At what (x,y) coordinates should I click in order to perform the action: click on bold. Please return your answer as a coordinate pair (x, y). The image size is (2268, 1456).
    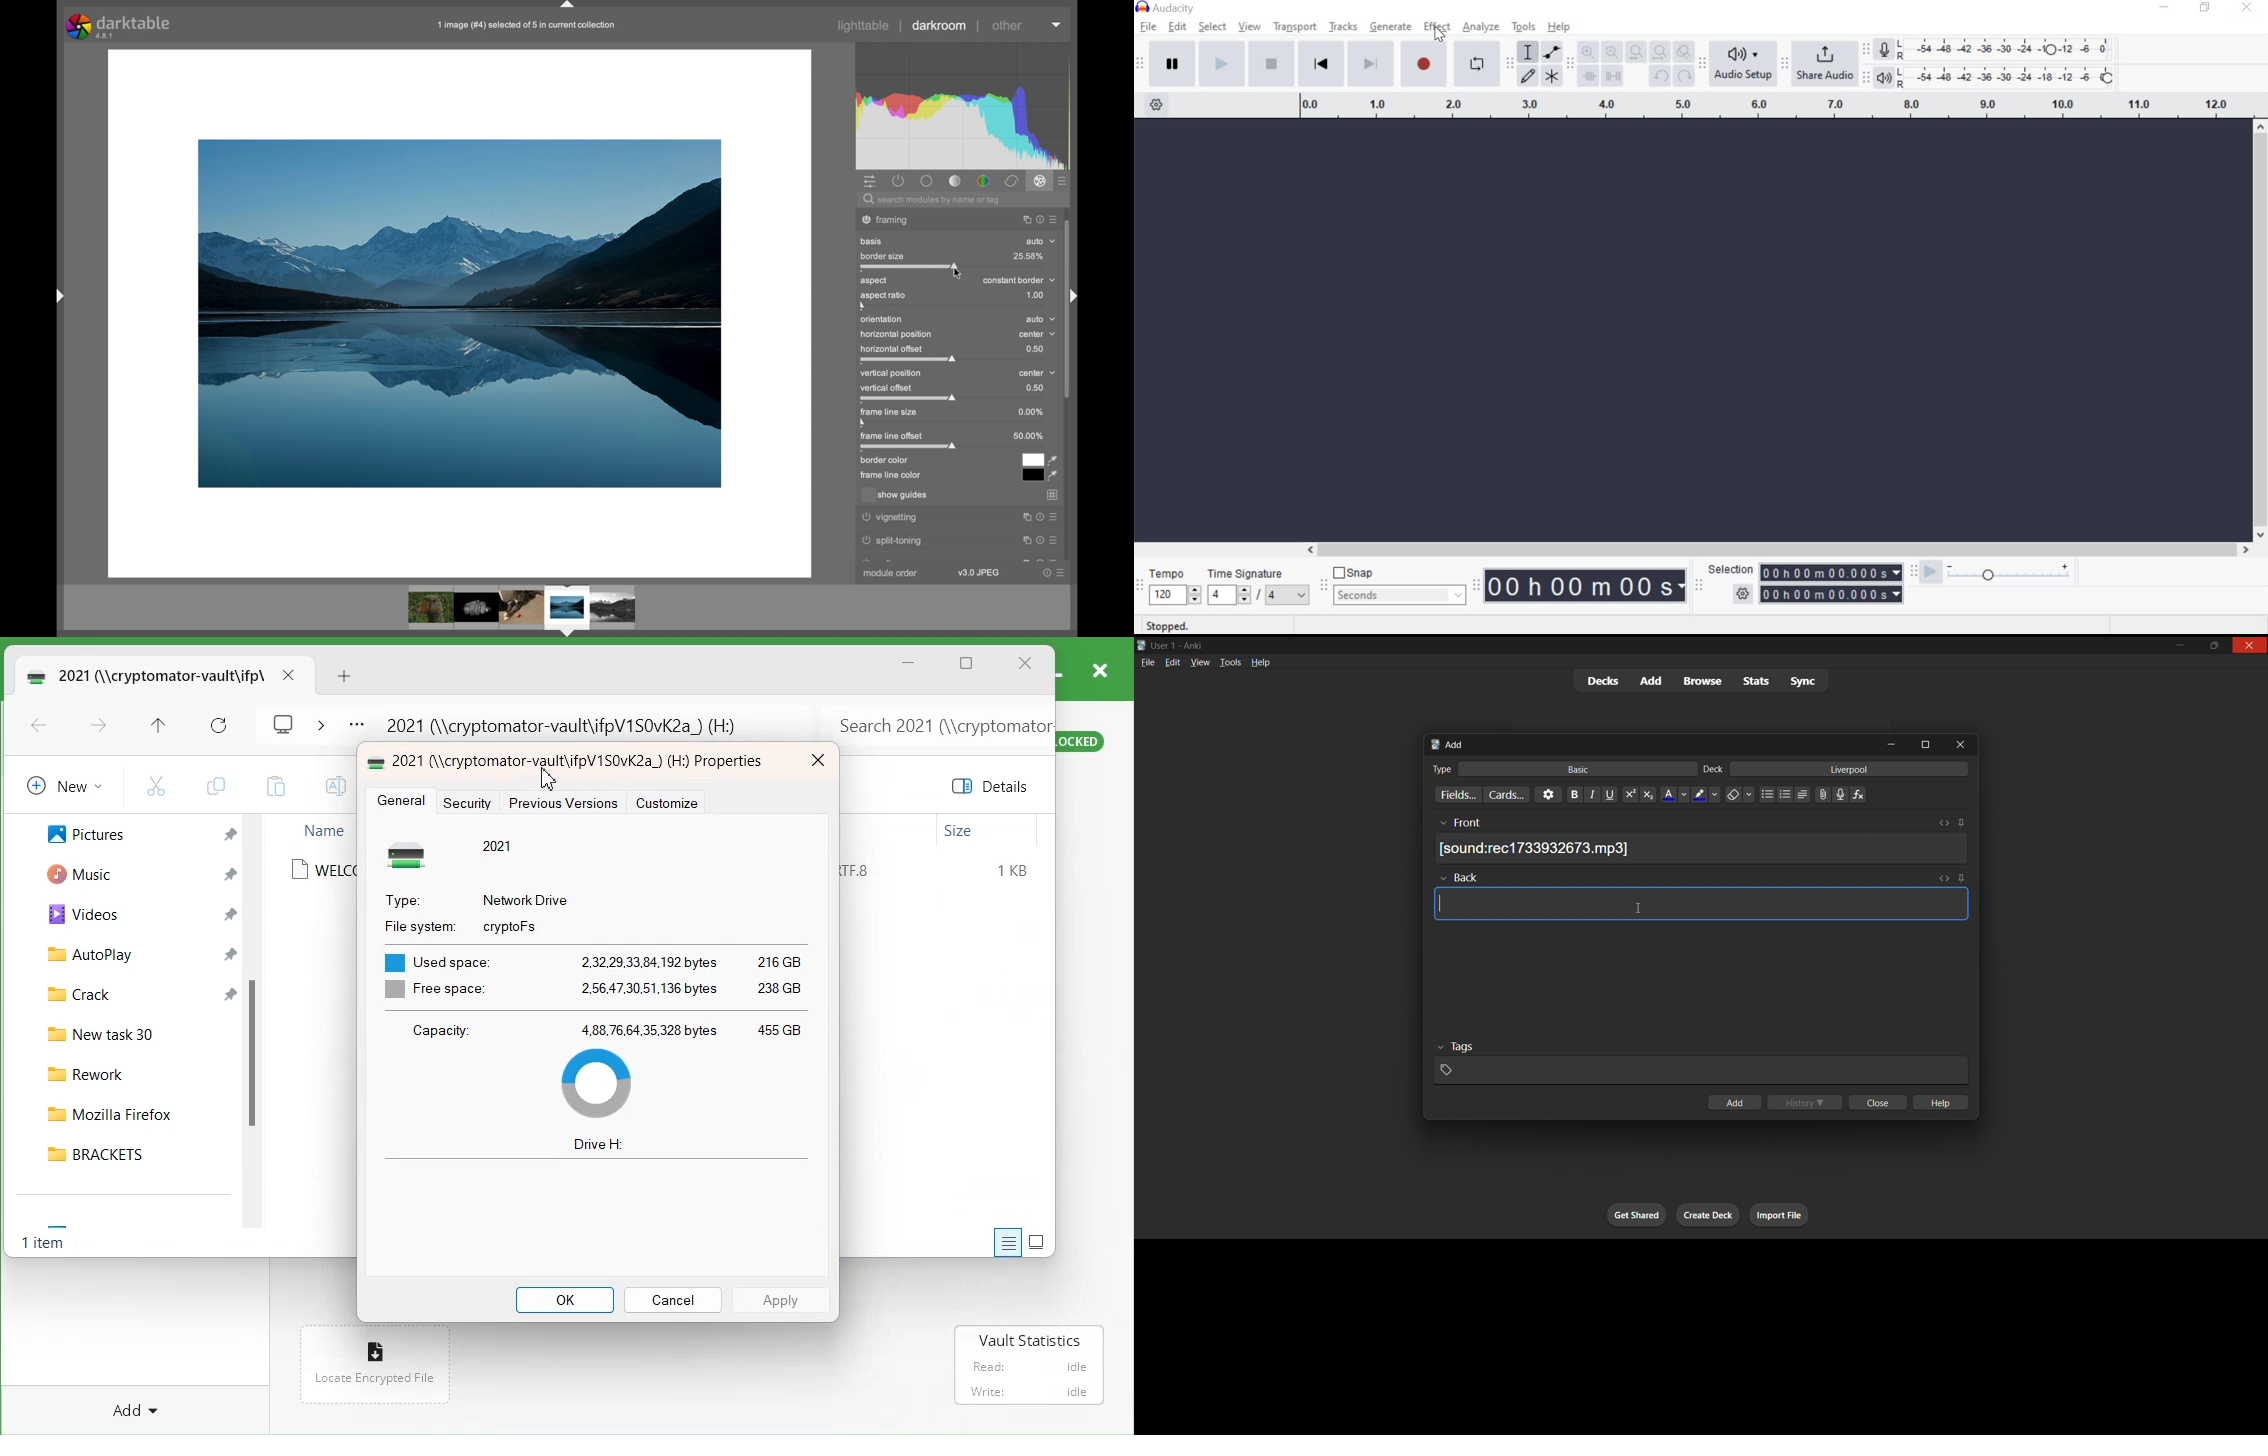
    Looking at the image, I should click on (1570, 795).